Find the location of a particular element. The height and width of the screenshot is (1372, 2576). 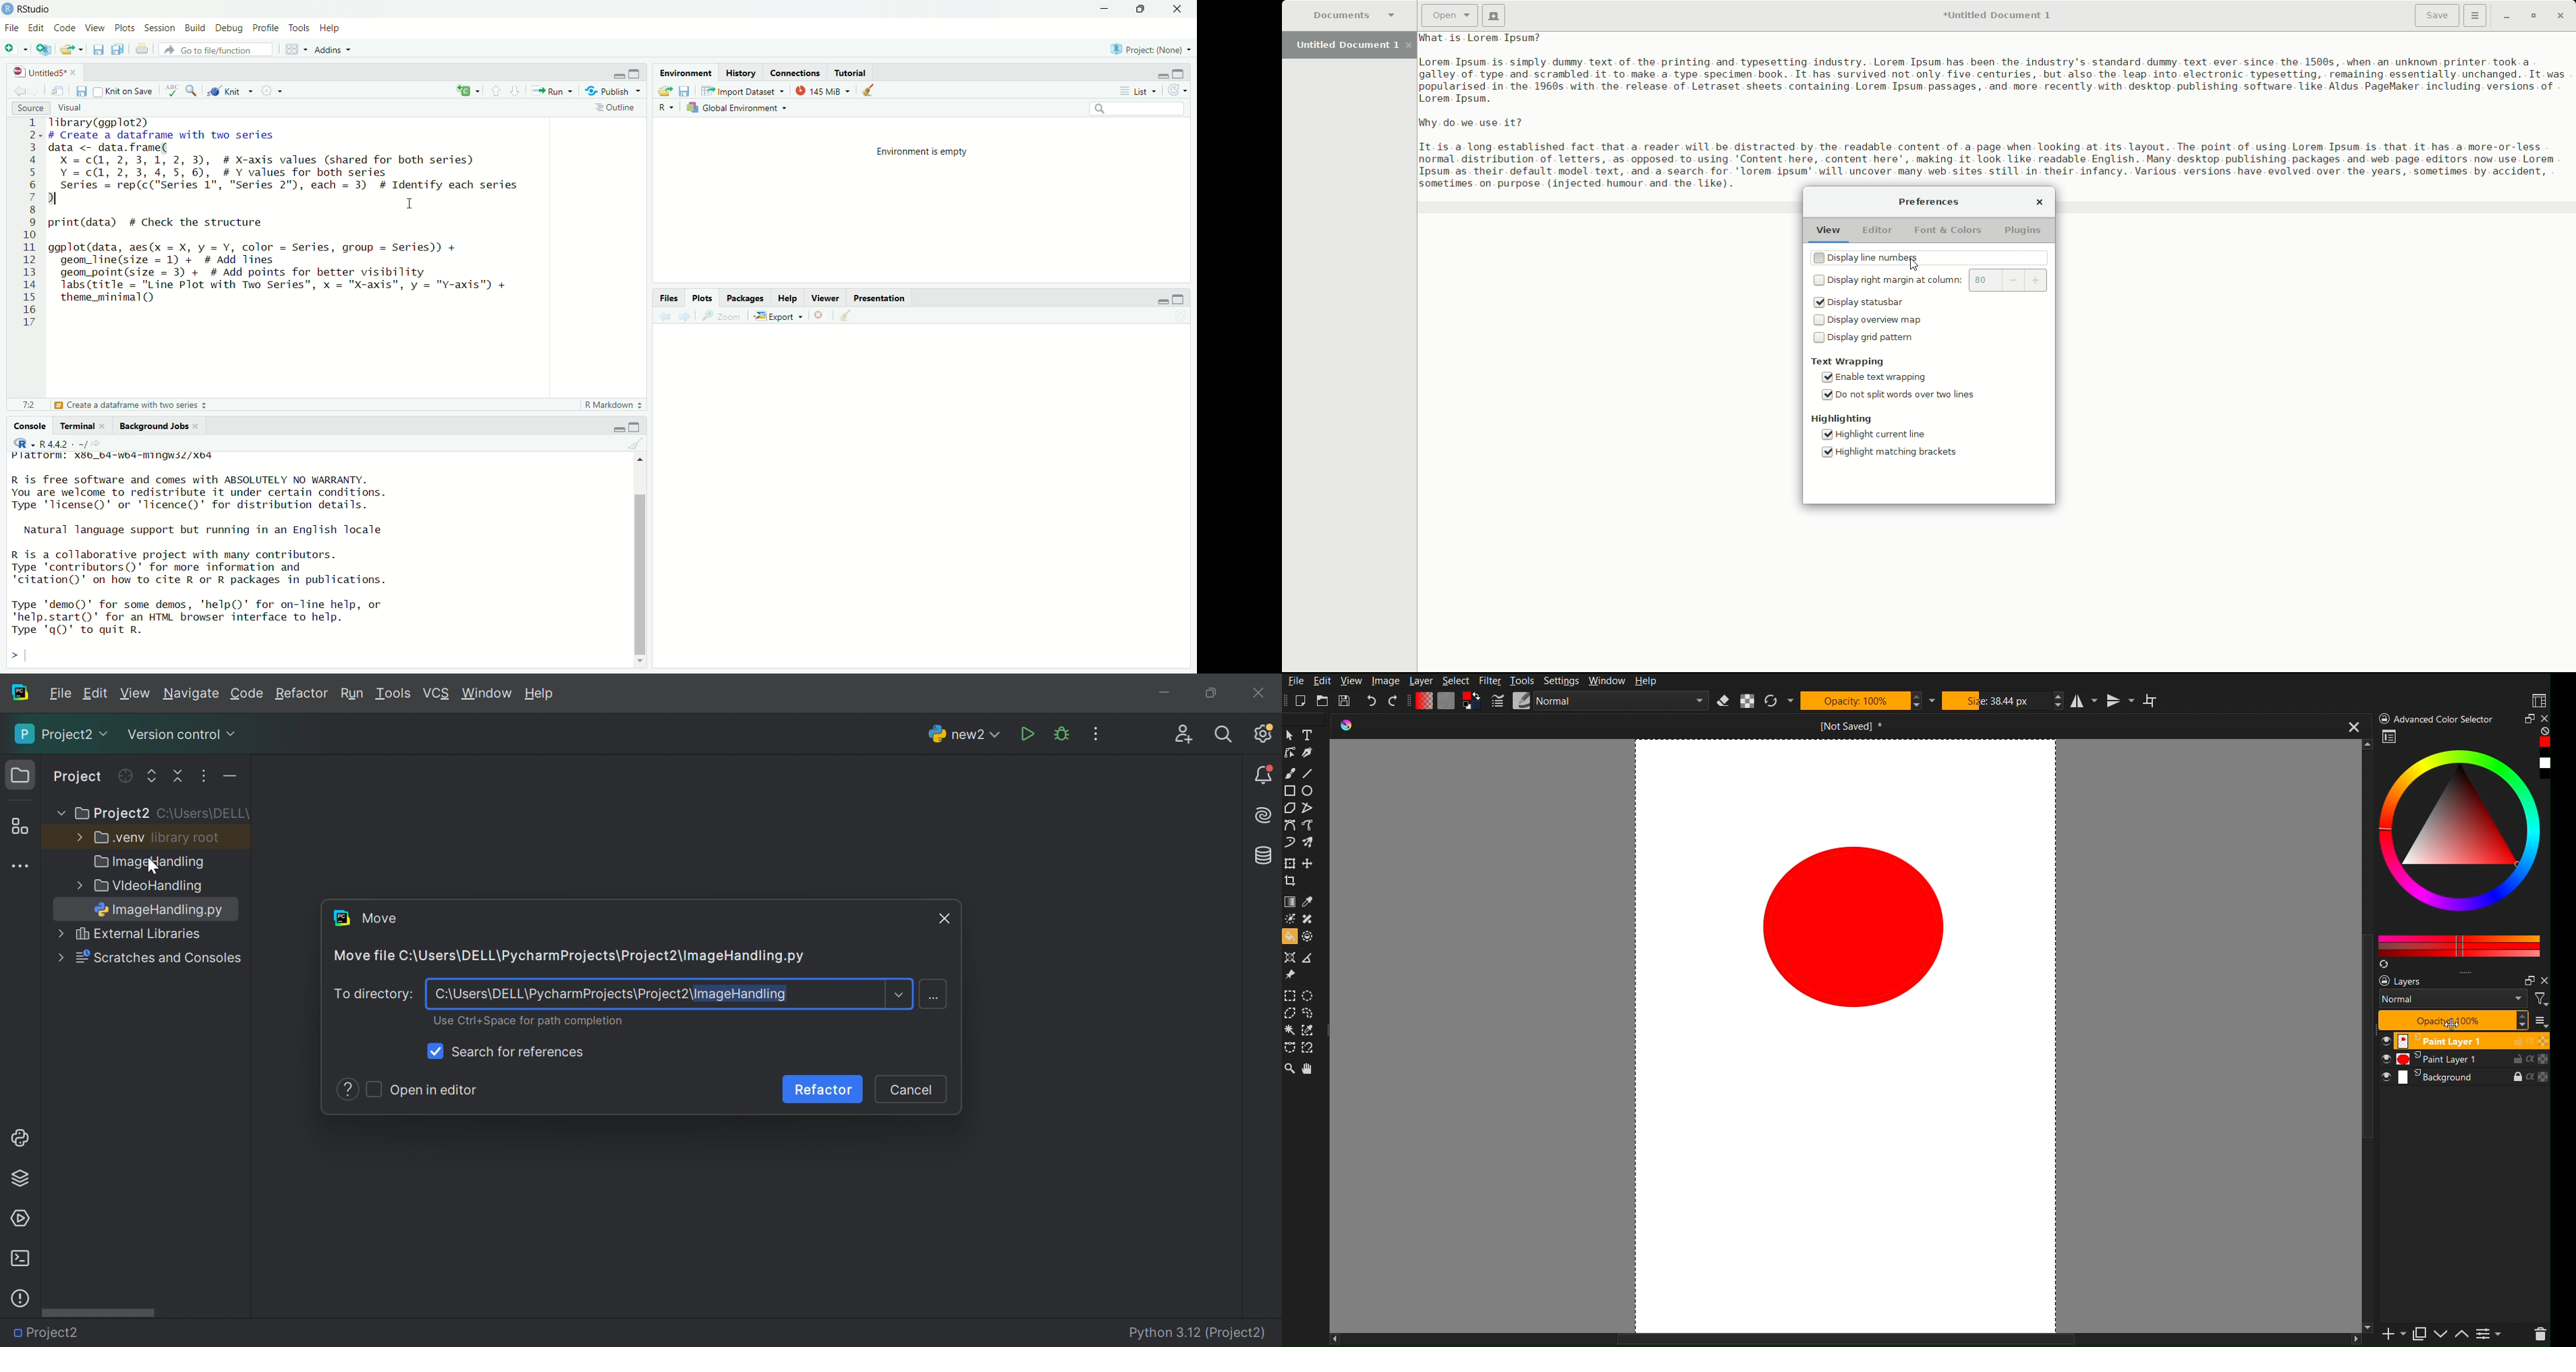

Reference Image is located at coordinates (1290, 976).